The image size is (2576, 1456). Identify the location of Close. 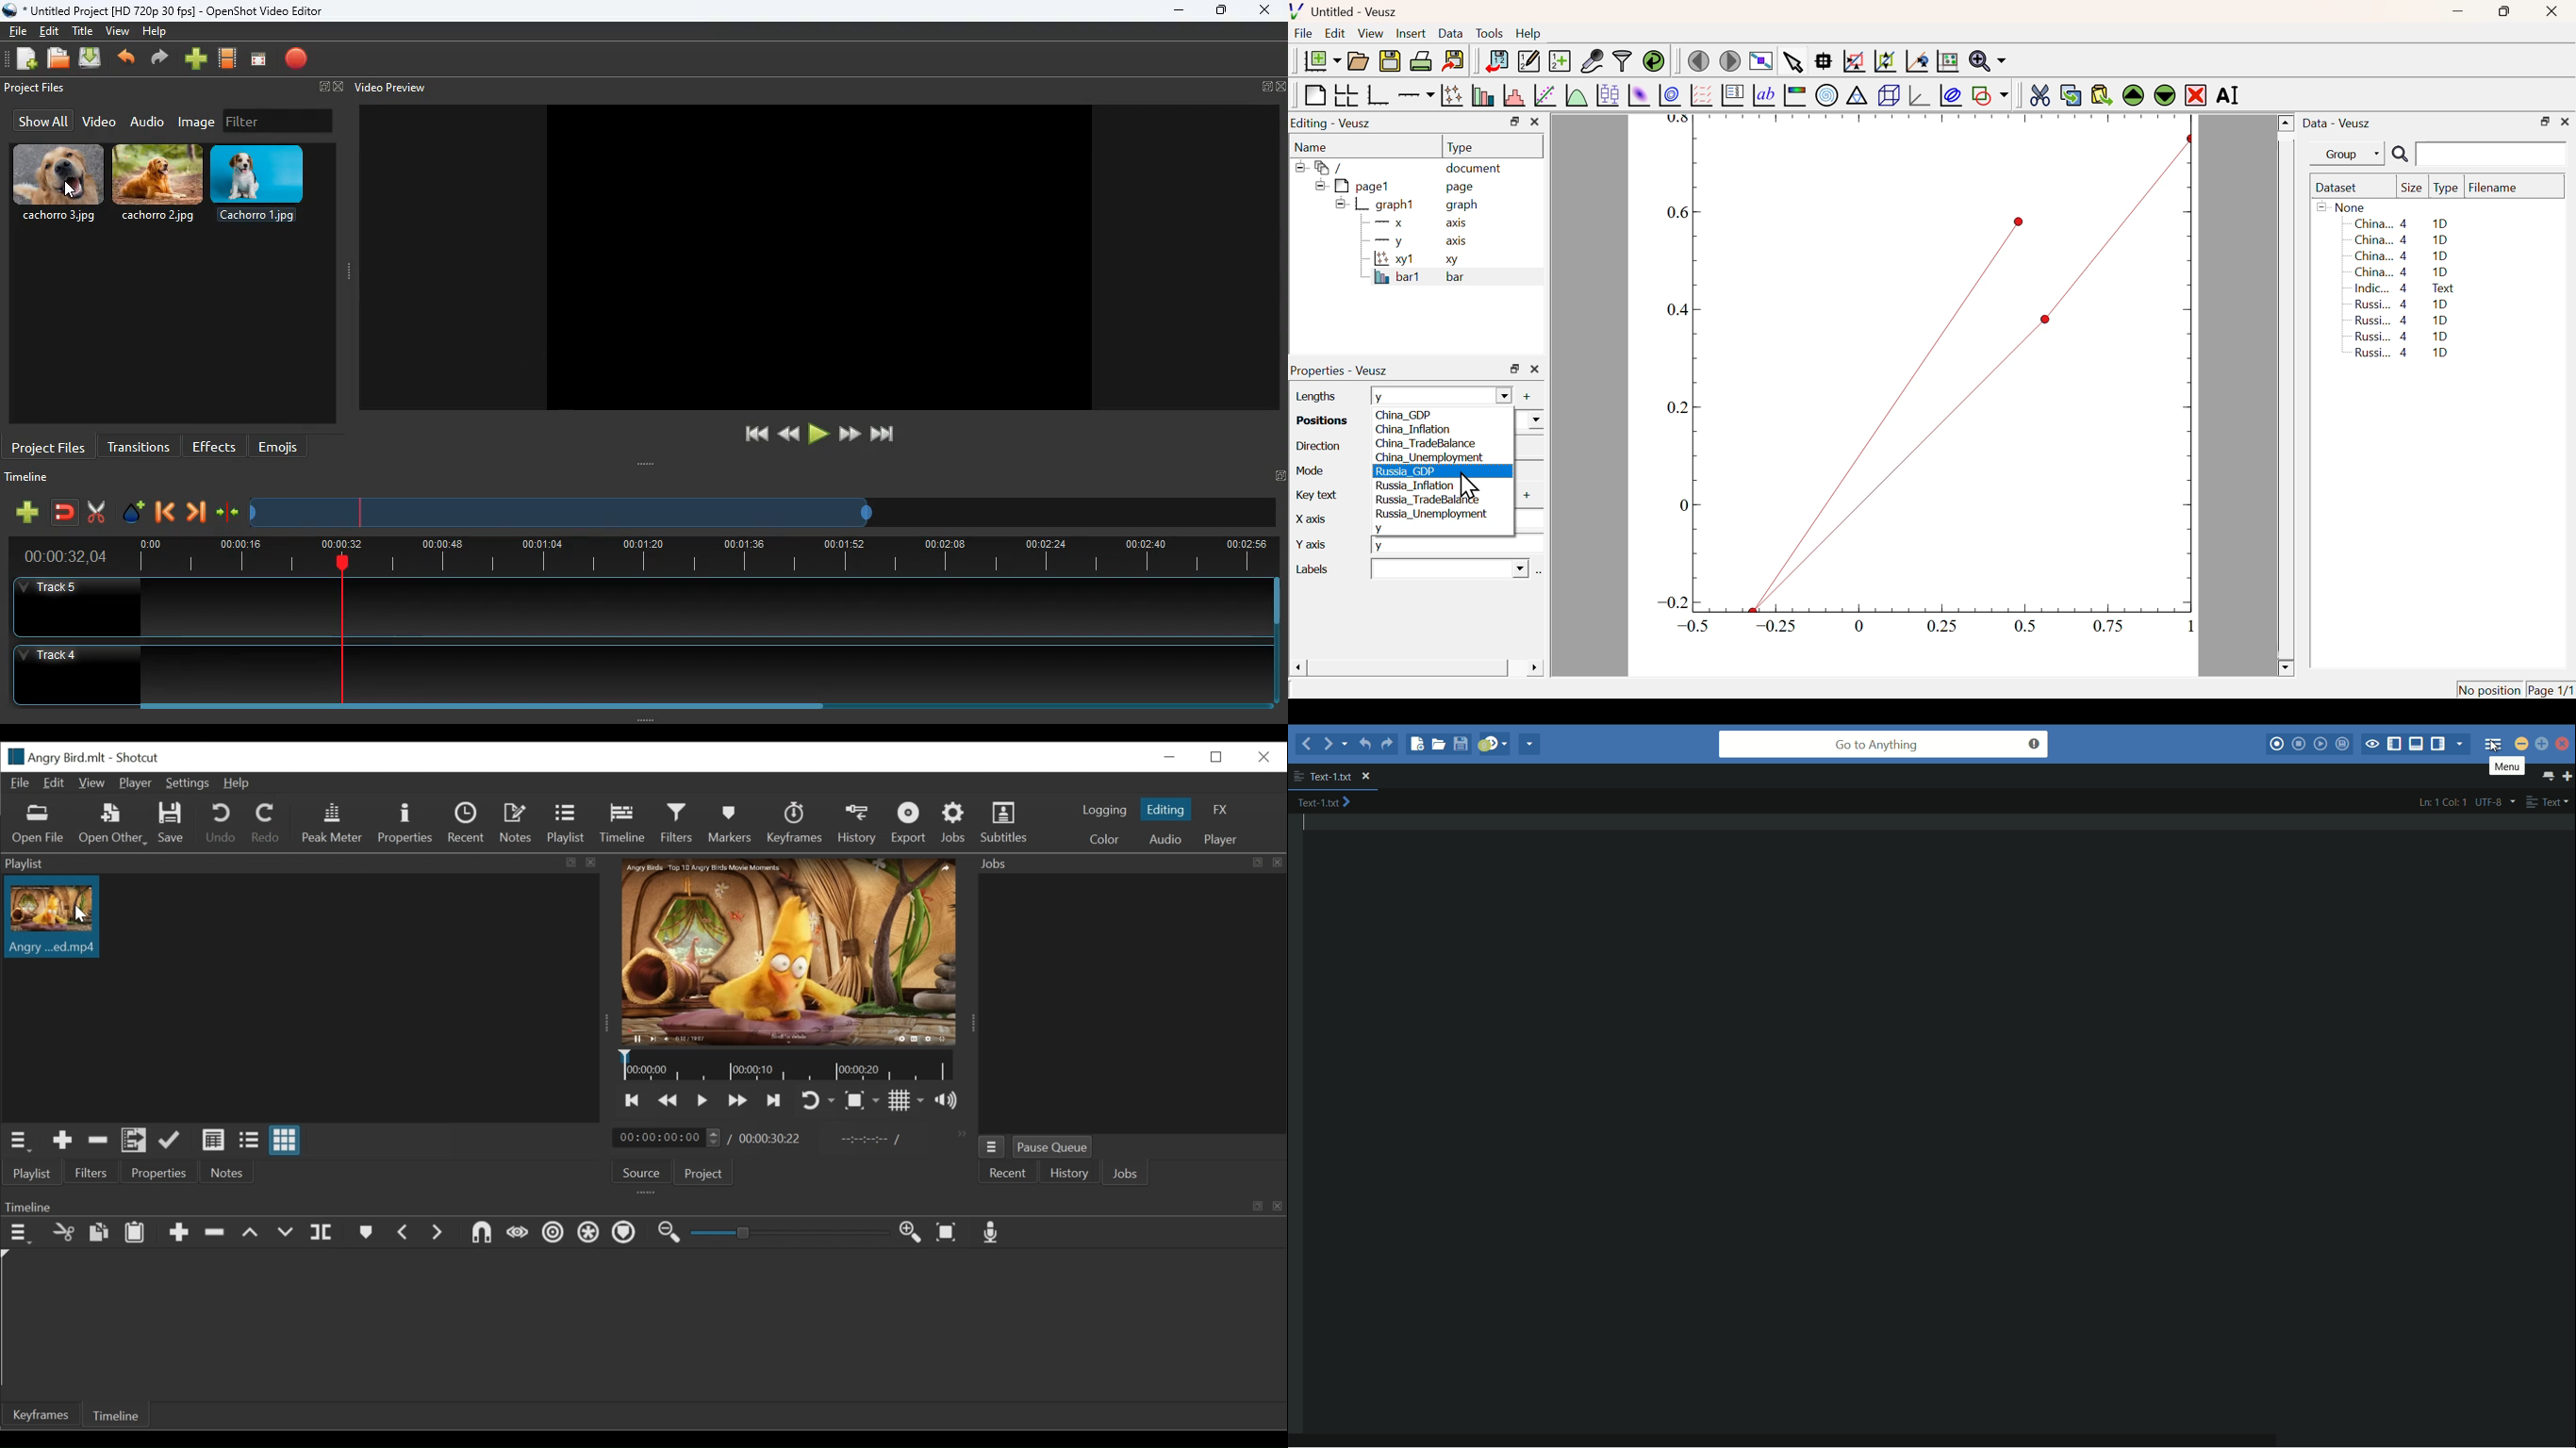
(1535, 370).